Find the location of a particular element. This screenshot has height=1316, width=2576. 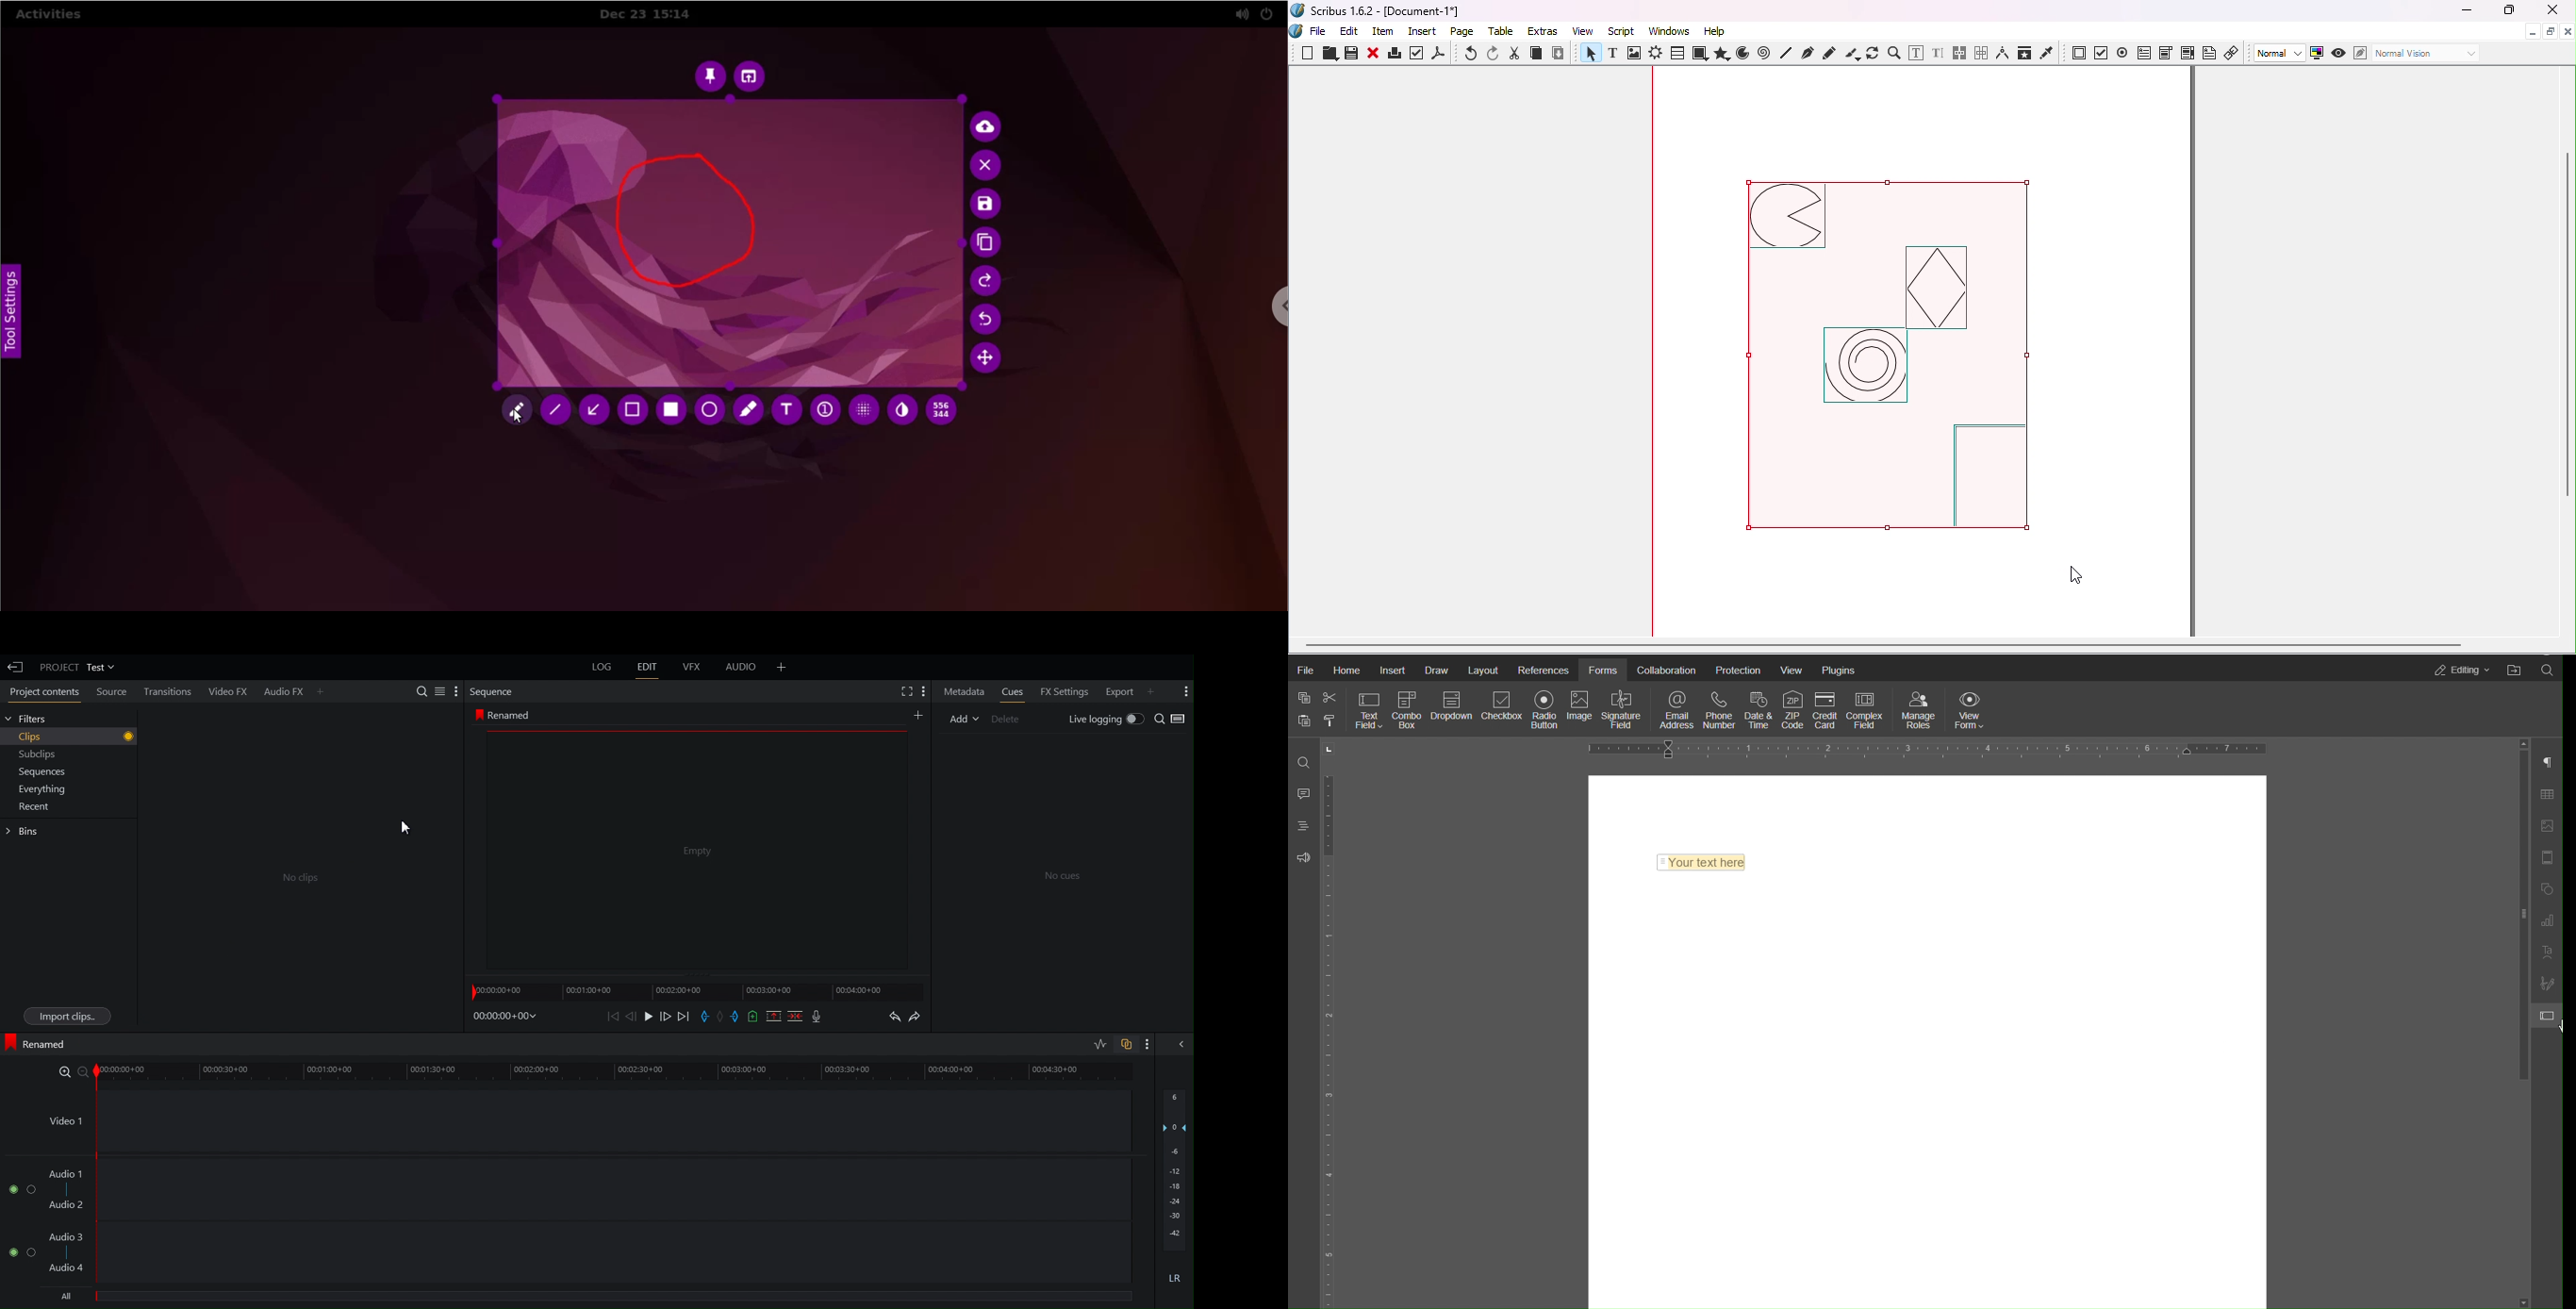

redo is located at coordinates (987, 284).